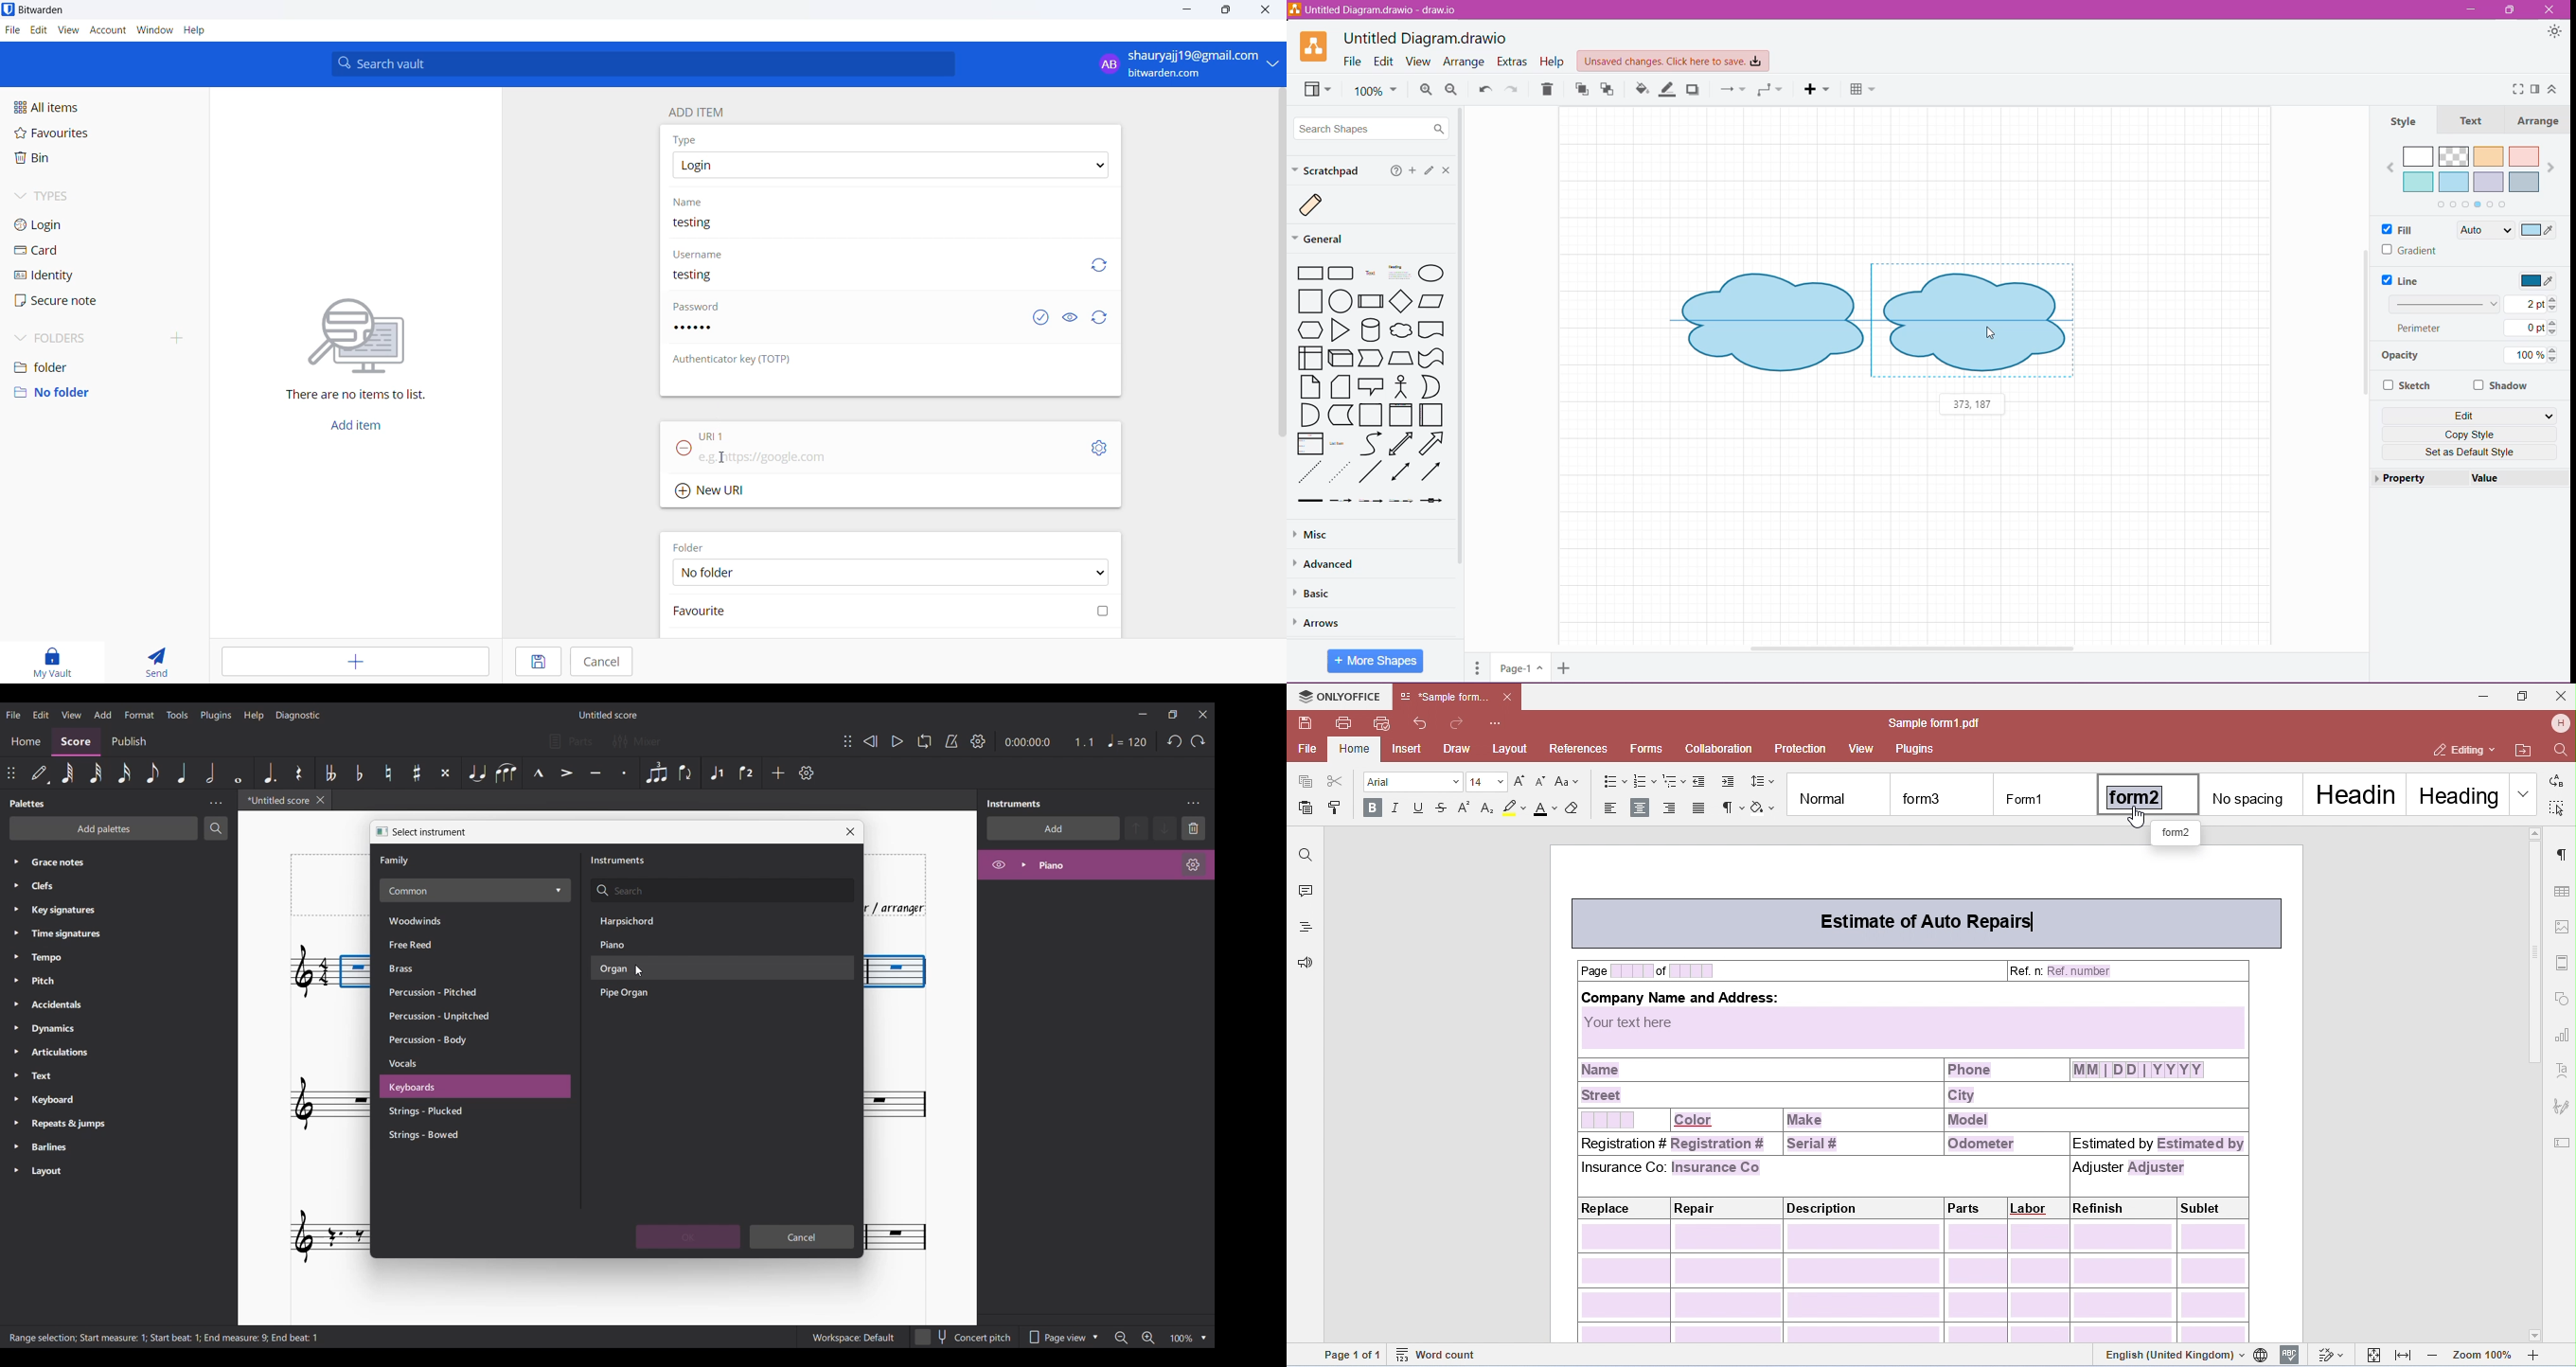 This screenshot has width=2576, height=1372. I want to click on Fill, so click(2401, 230).